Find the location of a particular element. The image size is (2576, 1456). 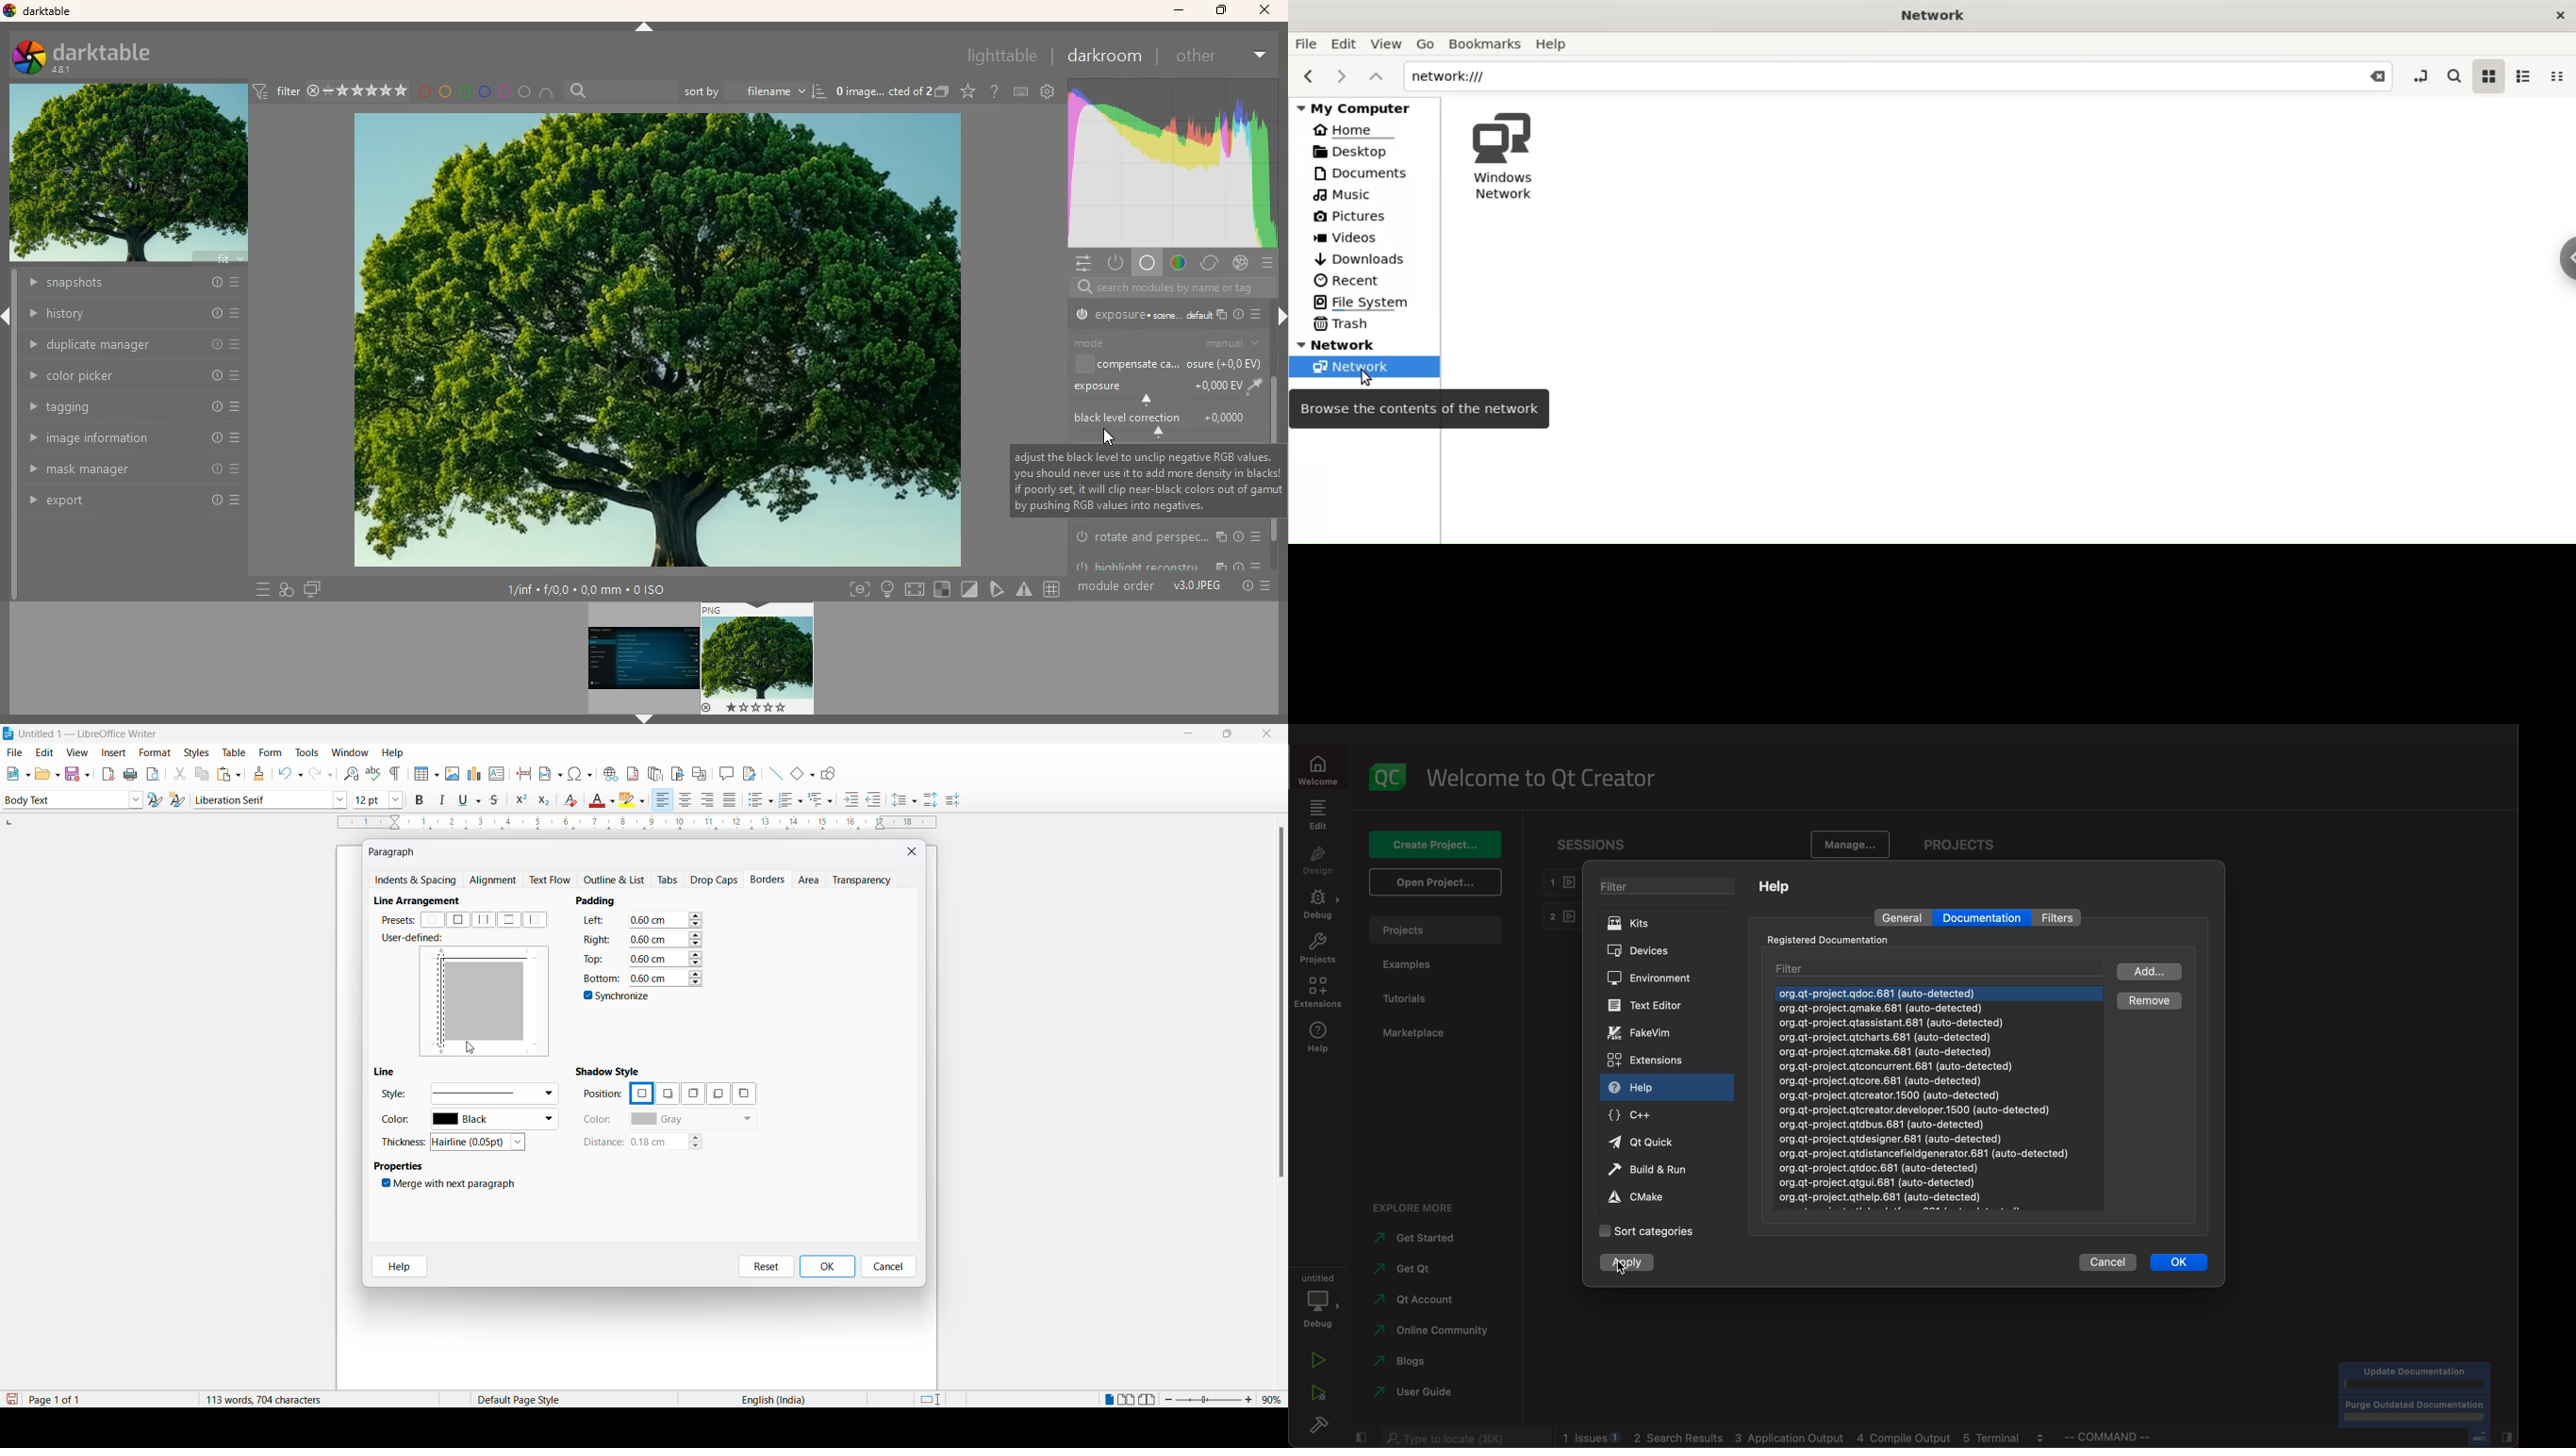

icon view is located at coordinates (2488, 78).